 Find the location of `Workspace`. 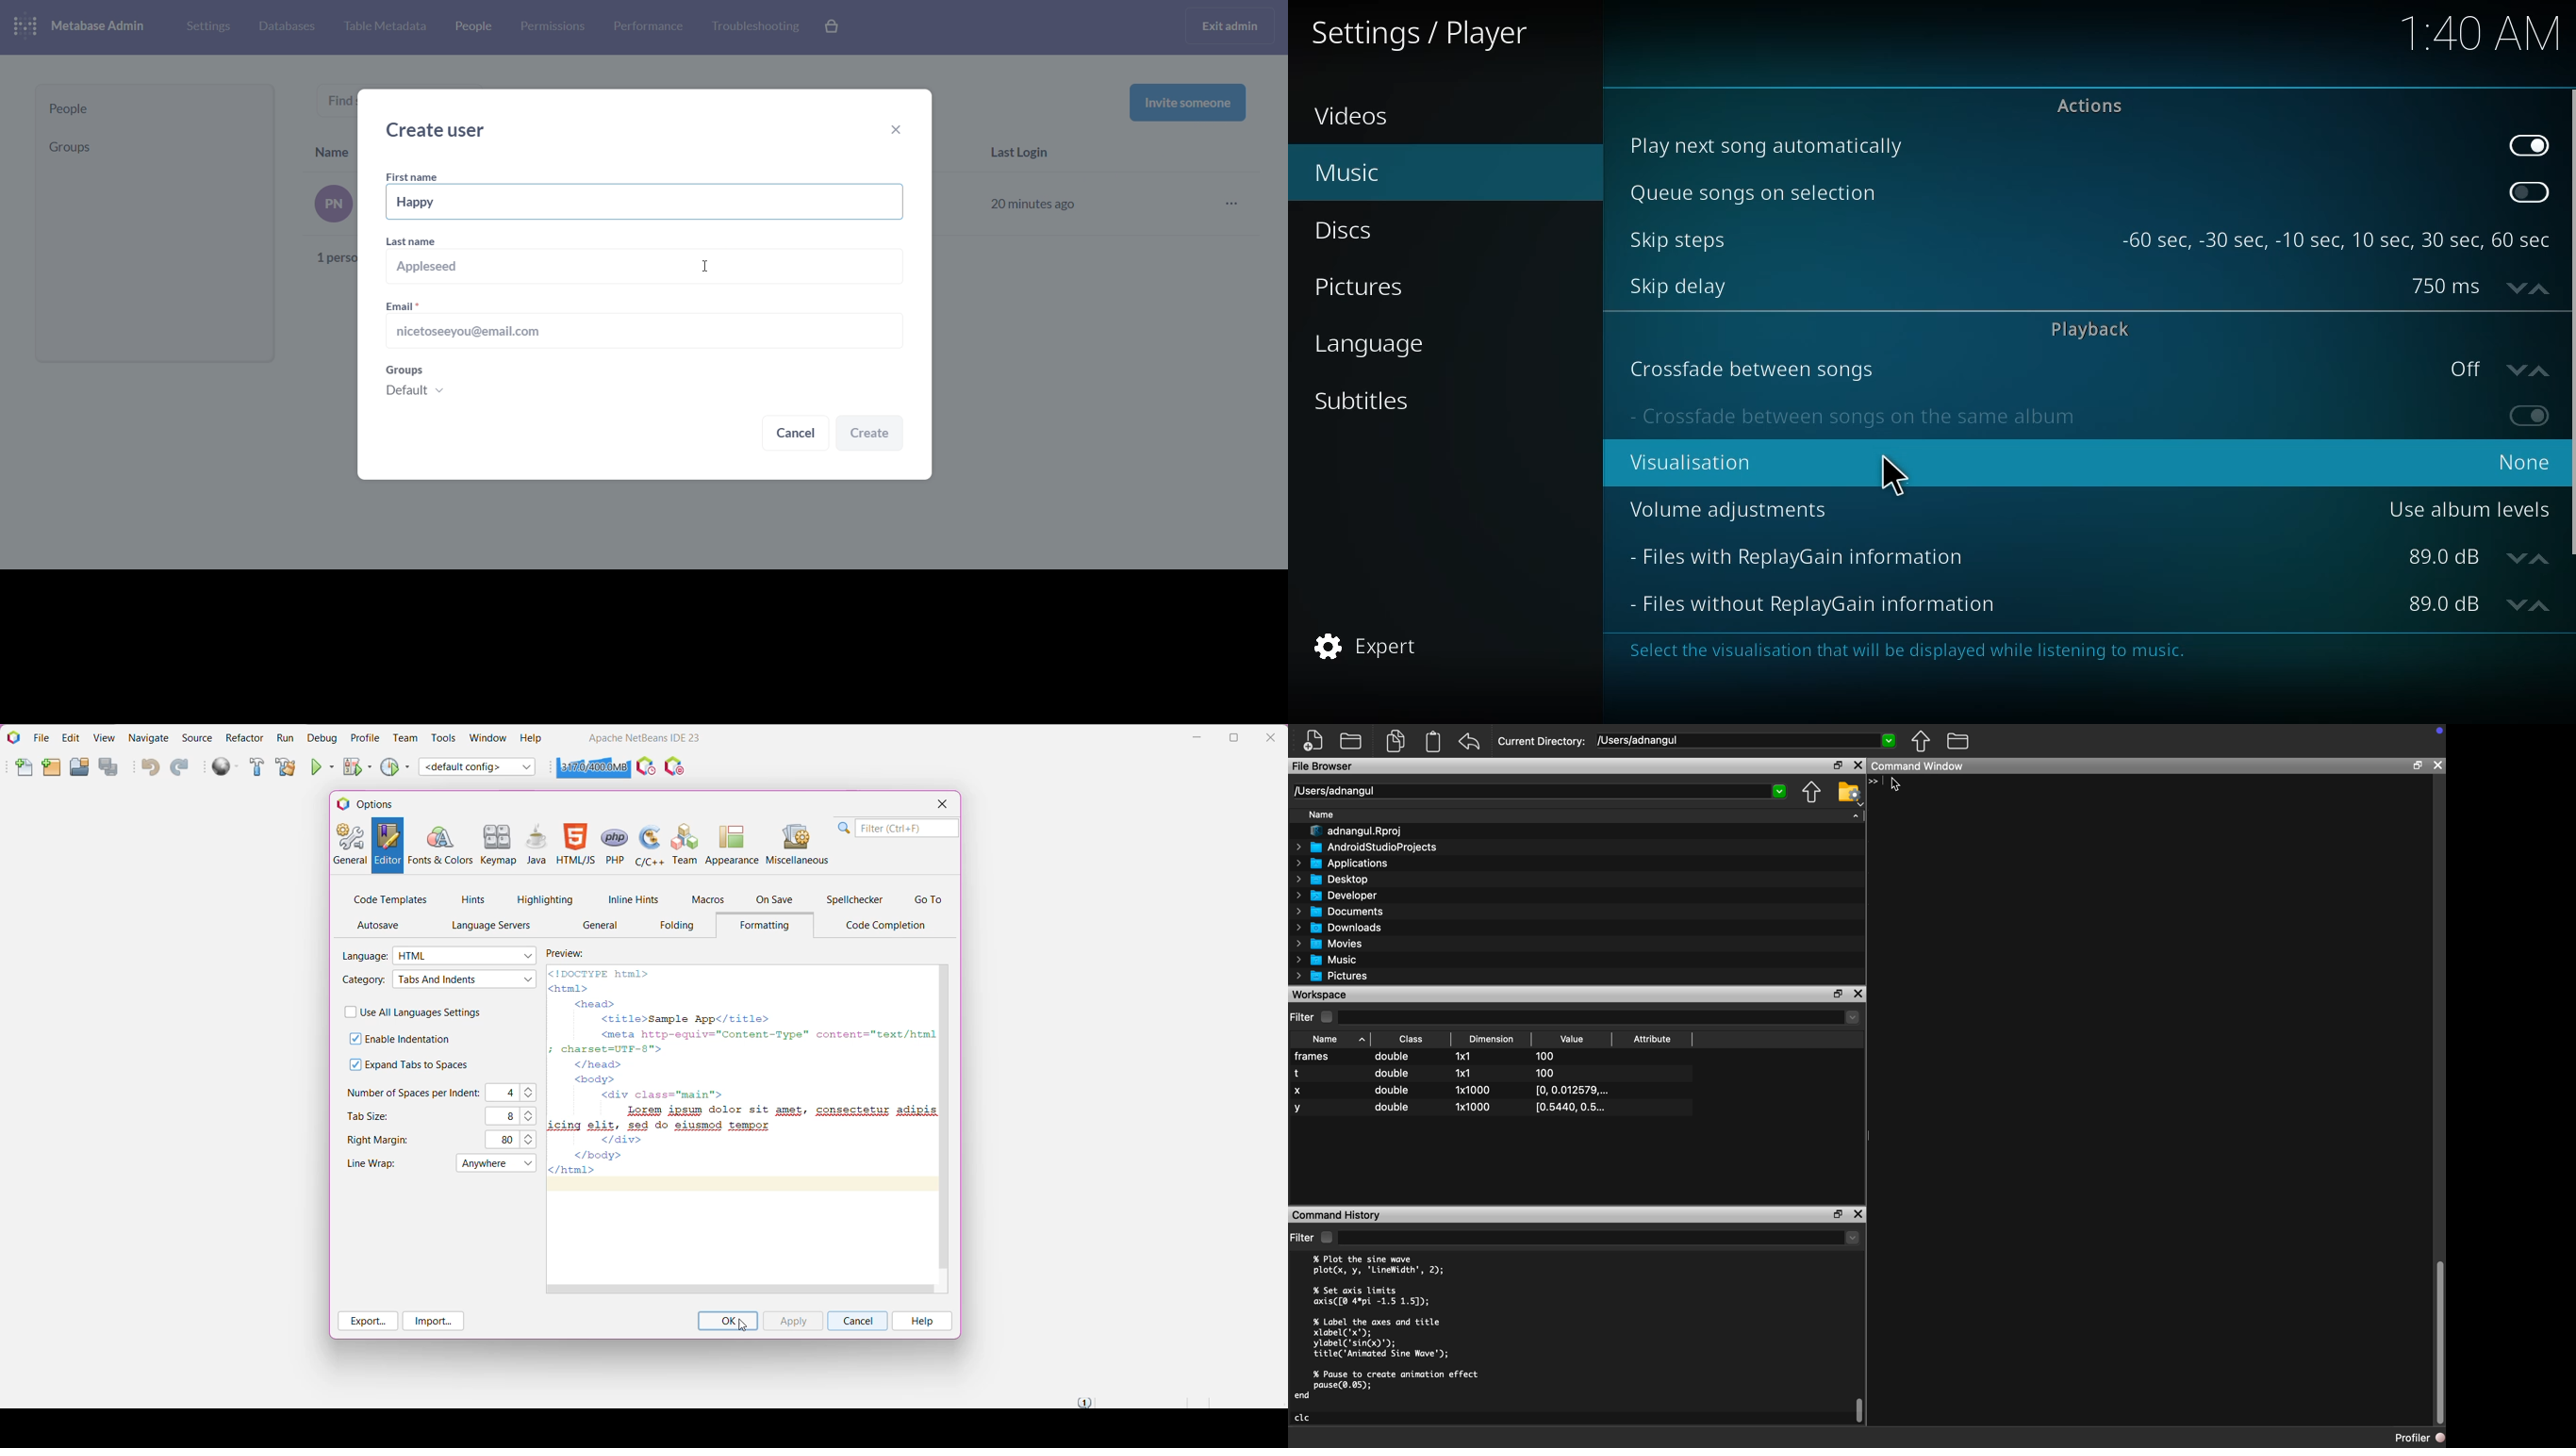

Workspace is located at coordinates (1321, 995).